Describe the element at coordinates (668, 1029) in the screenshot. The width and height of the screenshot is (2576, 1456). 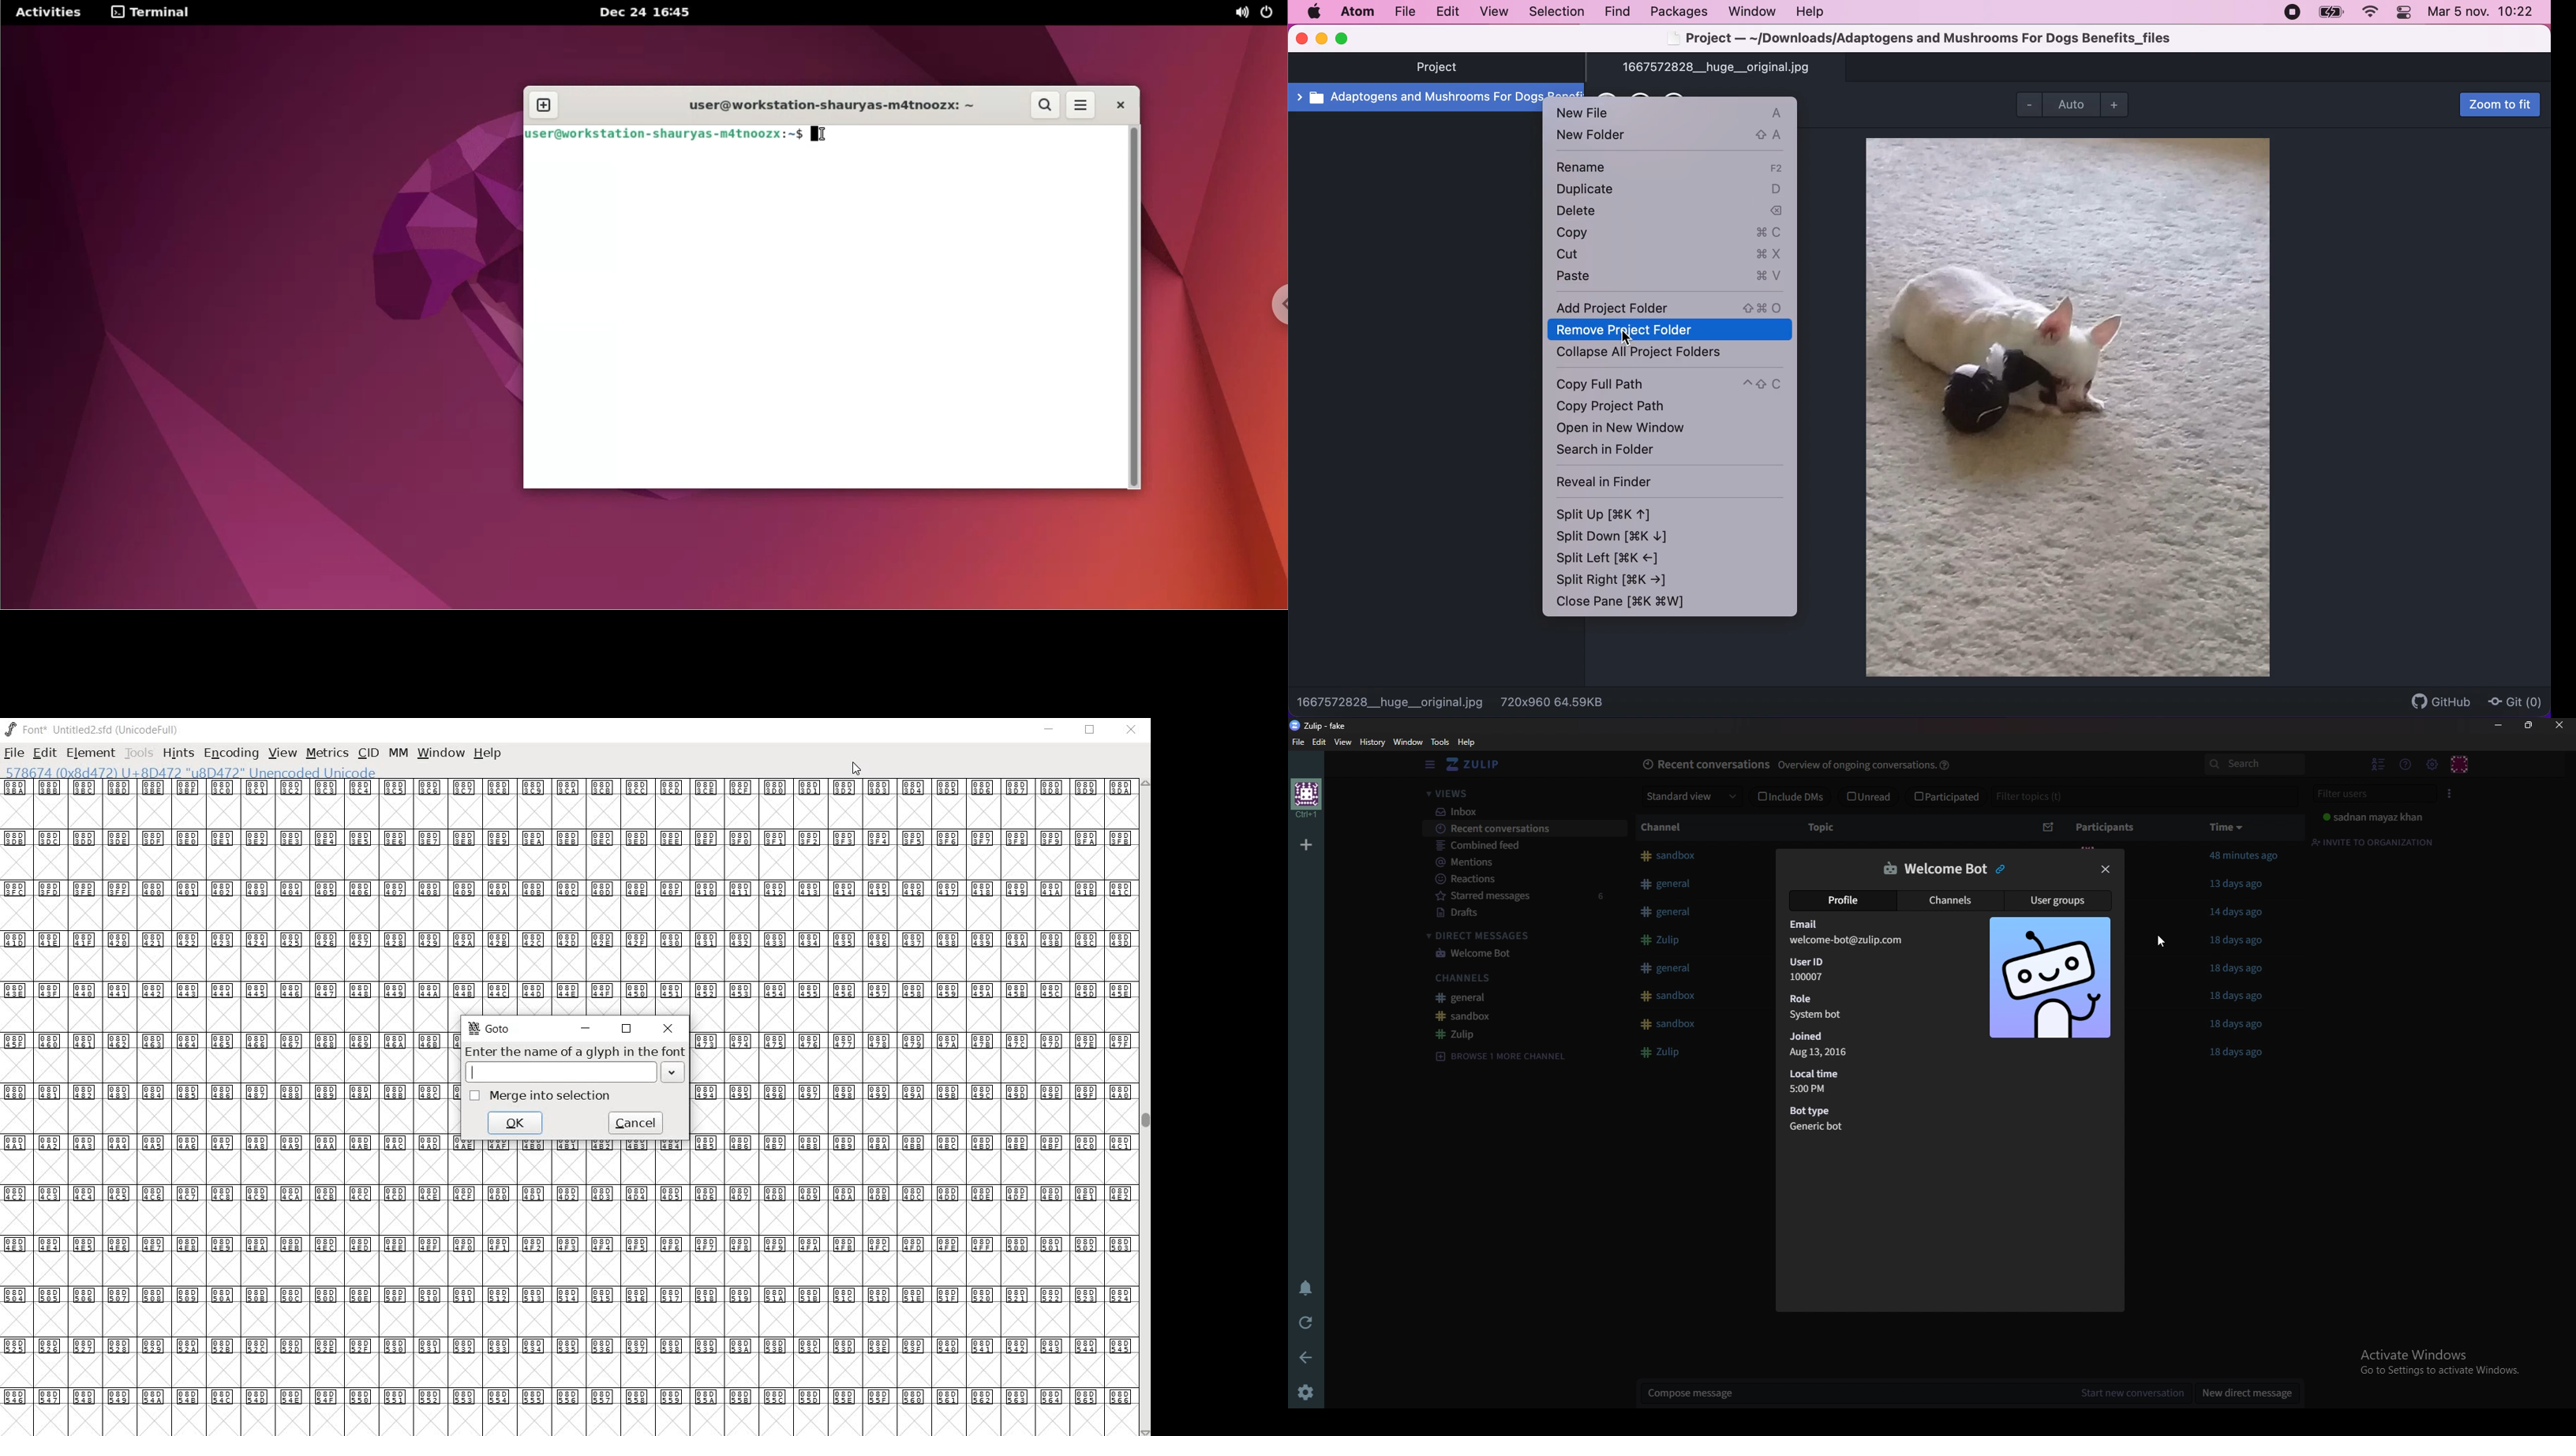
I see `close` at that location.